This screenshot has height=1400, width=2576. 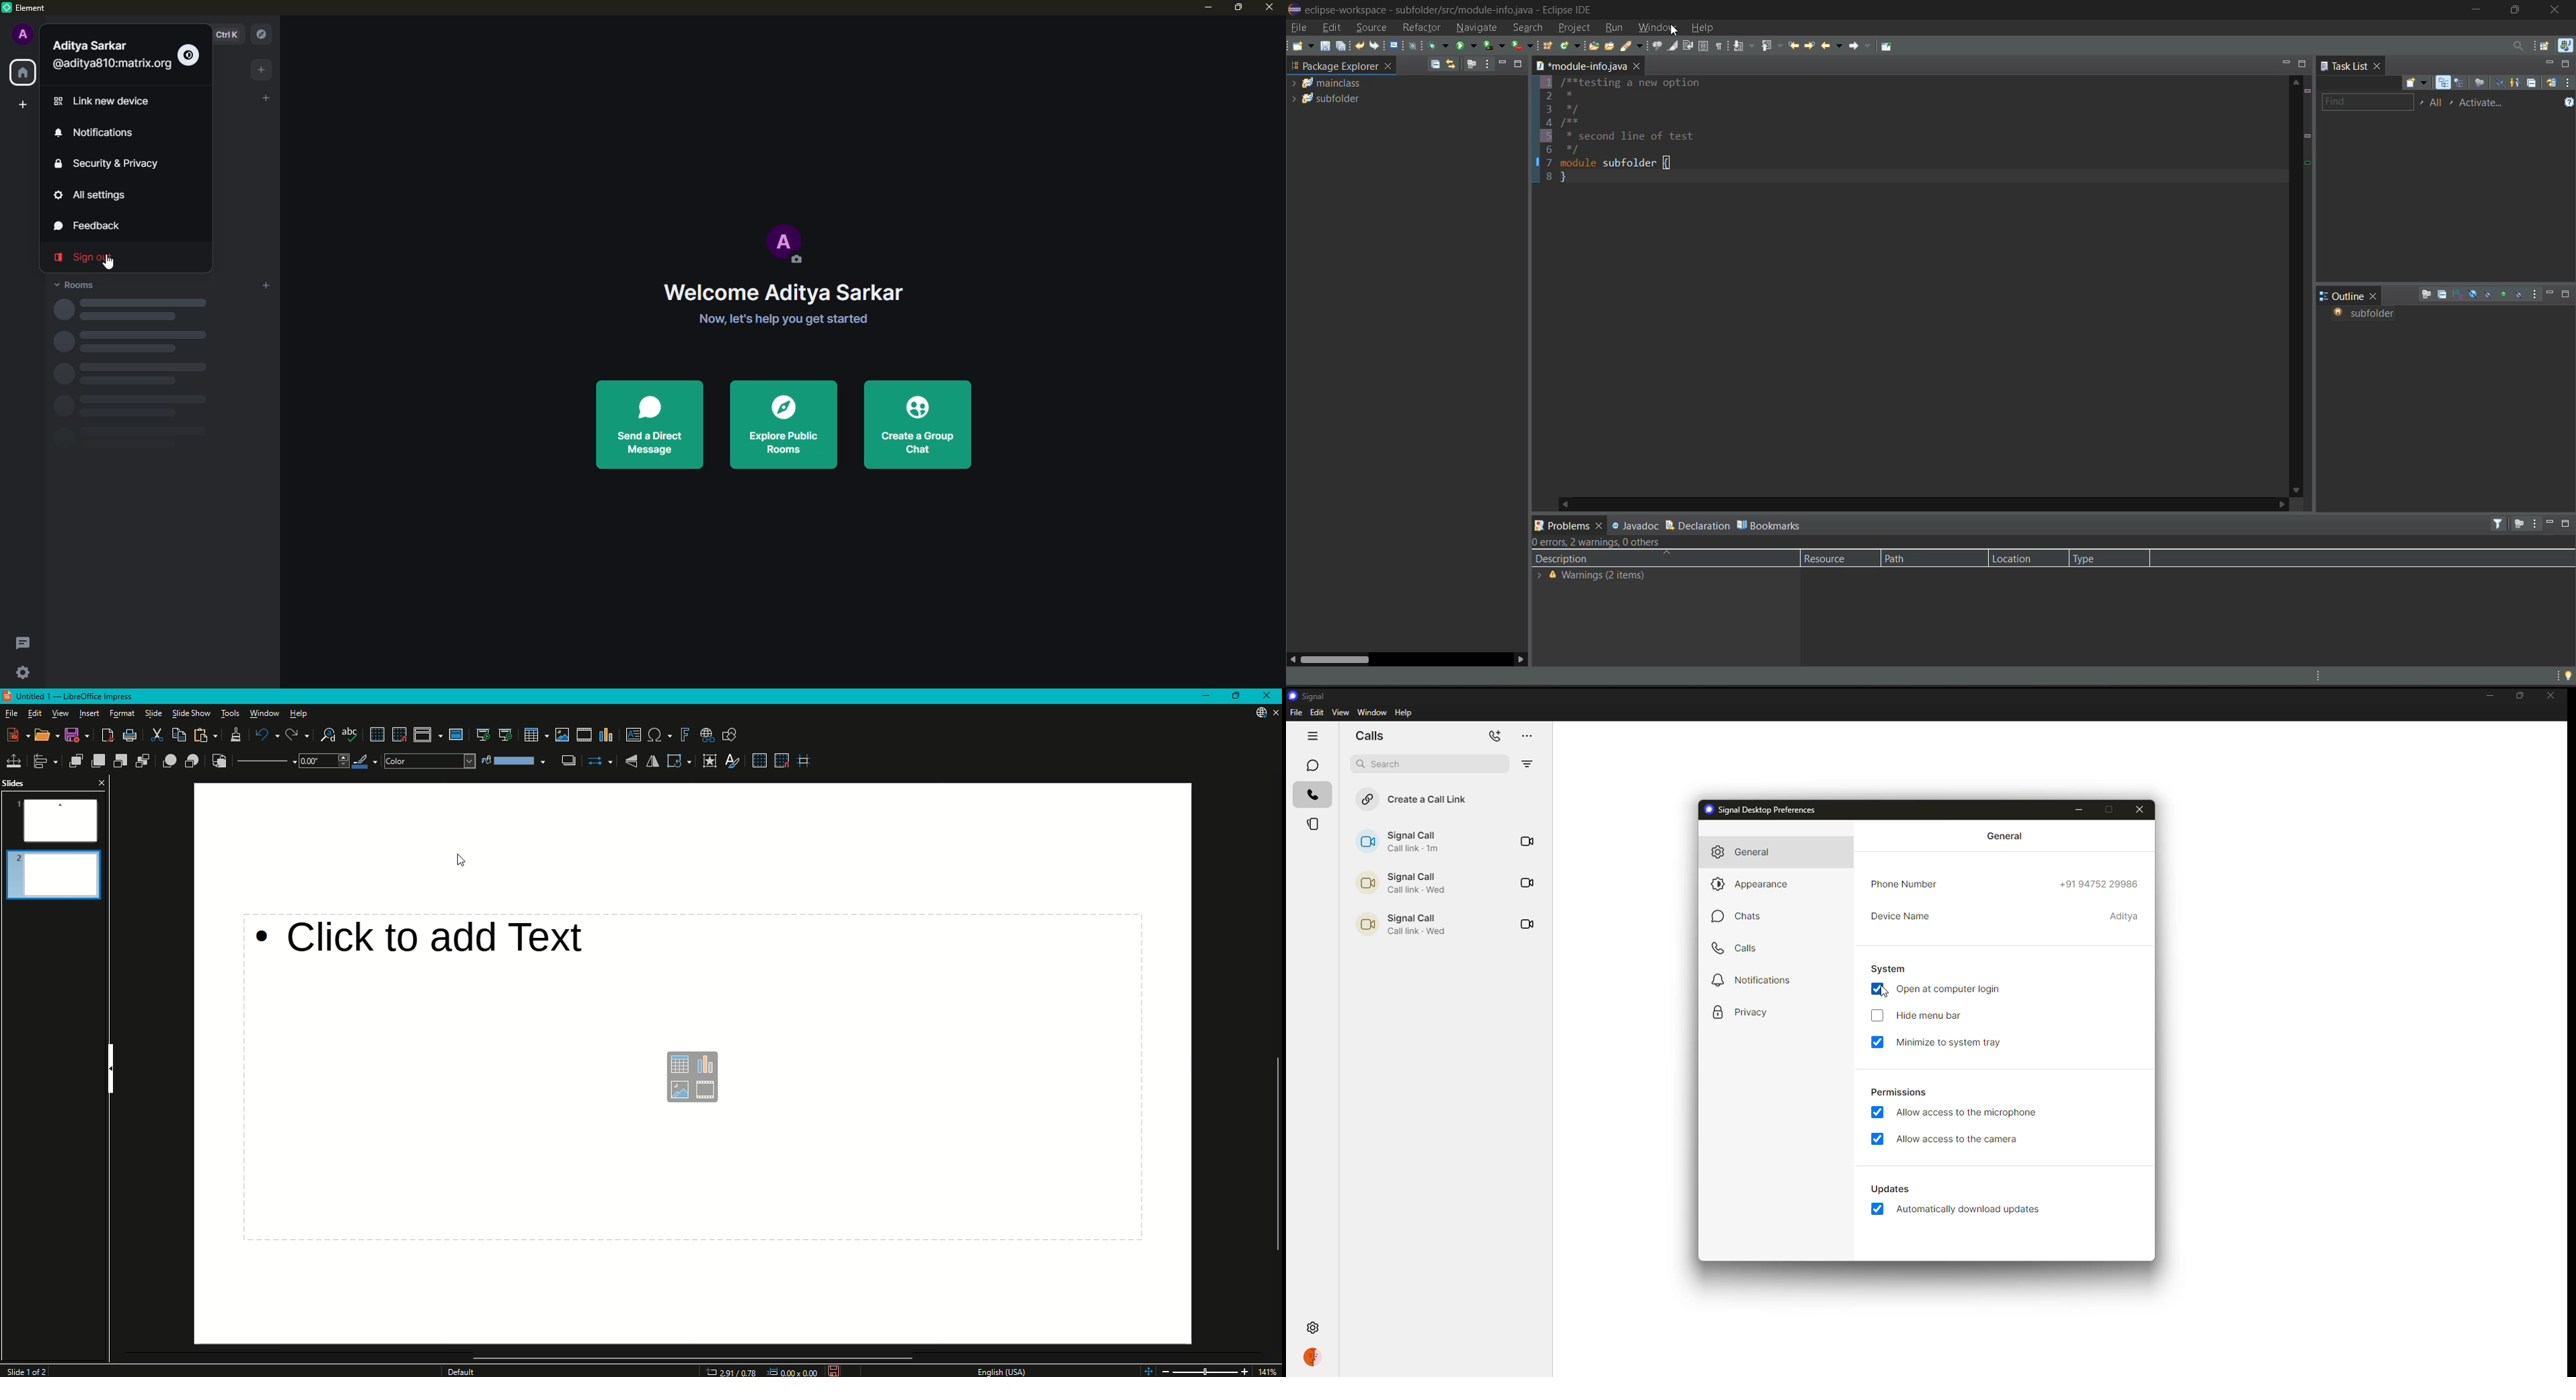 I want to click on run, so click(x=1615, y=30).